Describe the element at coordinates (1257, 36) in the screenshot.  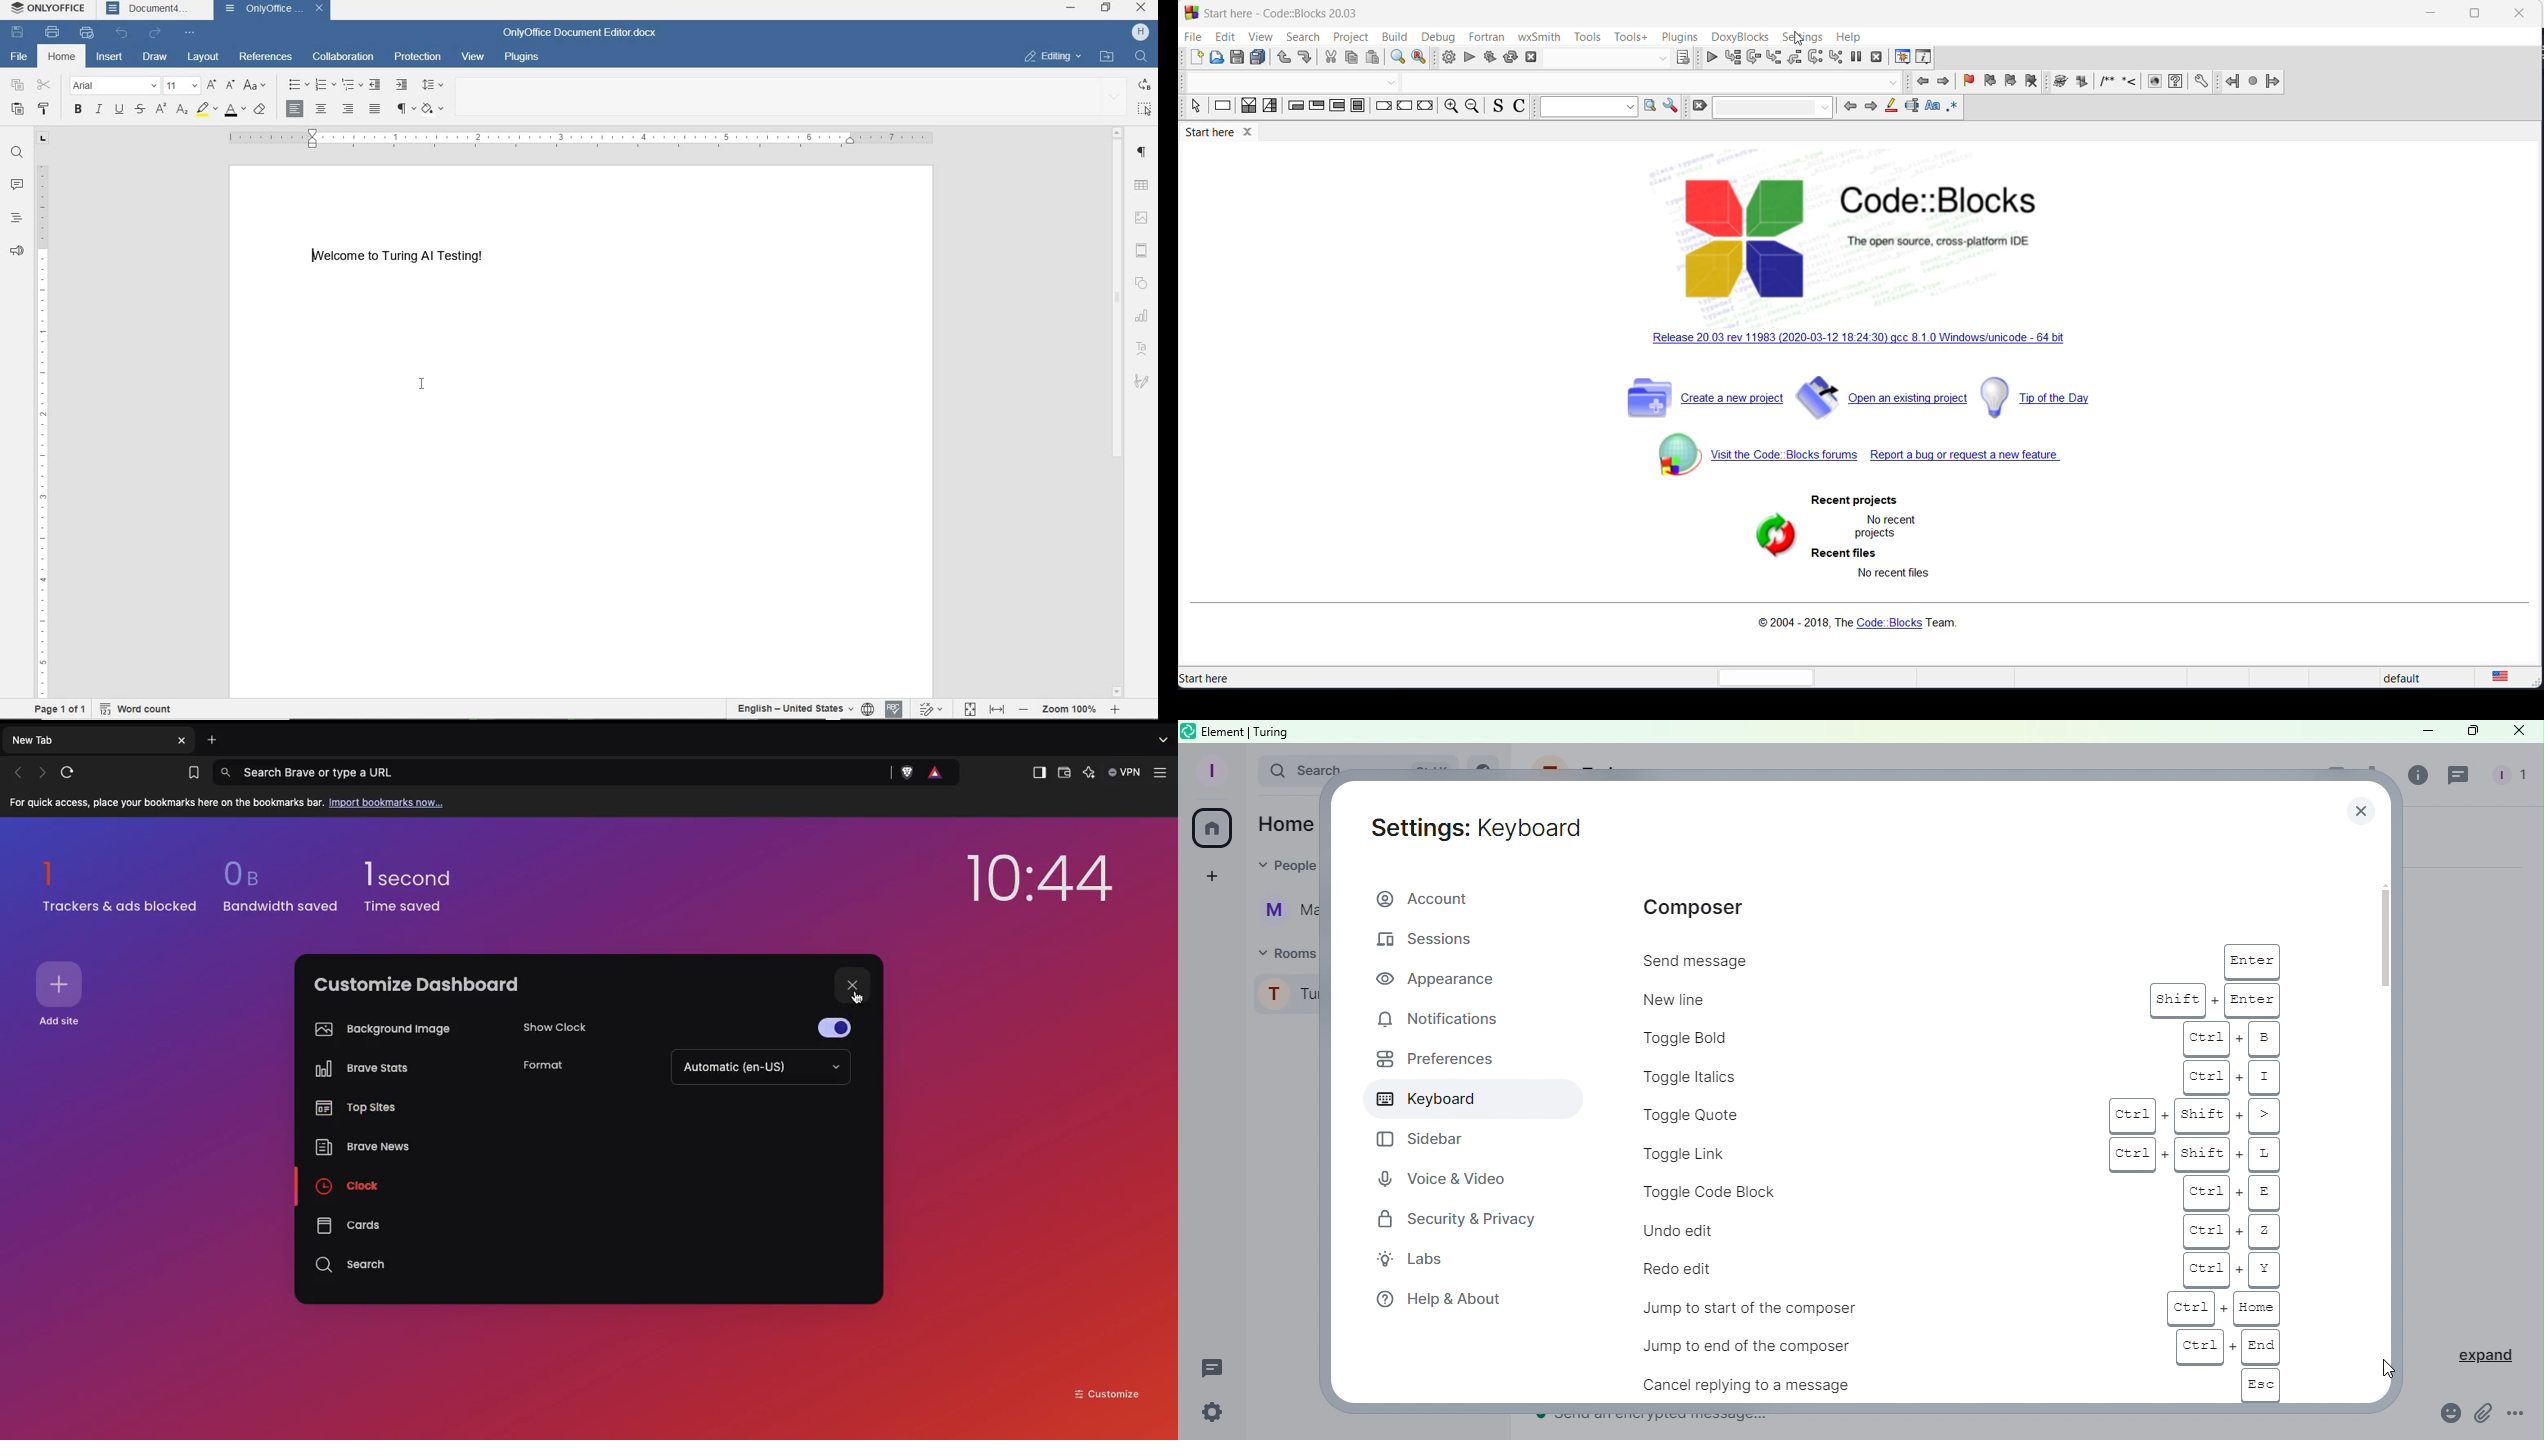
I see `view` at that location.